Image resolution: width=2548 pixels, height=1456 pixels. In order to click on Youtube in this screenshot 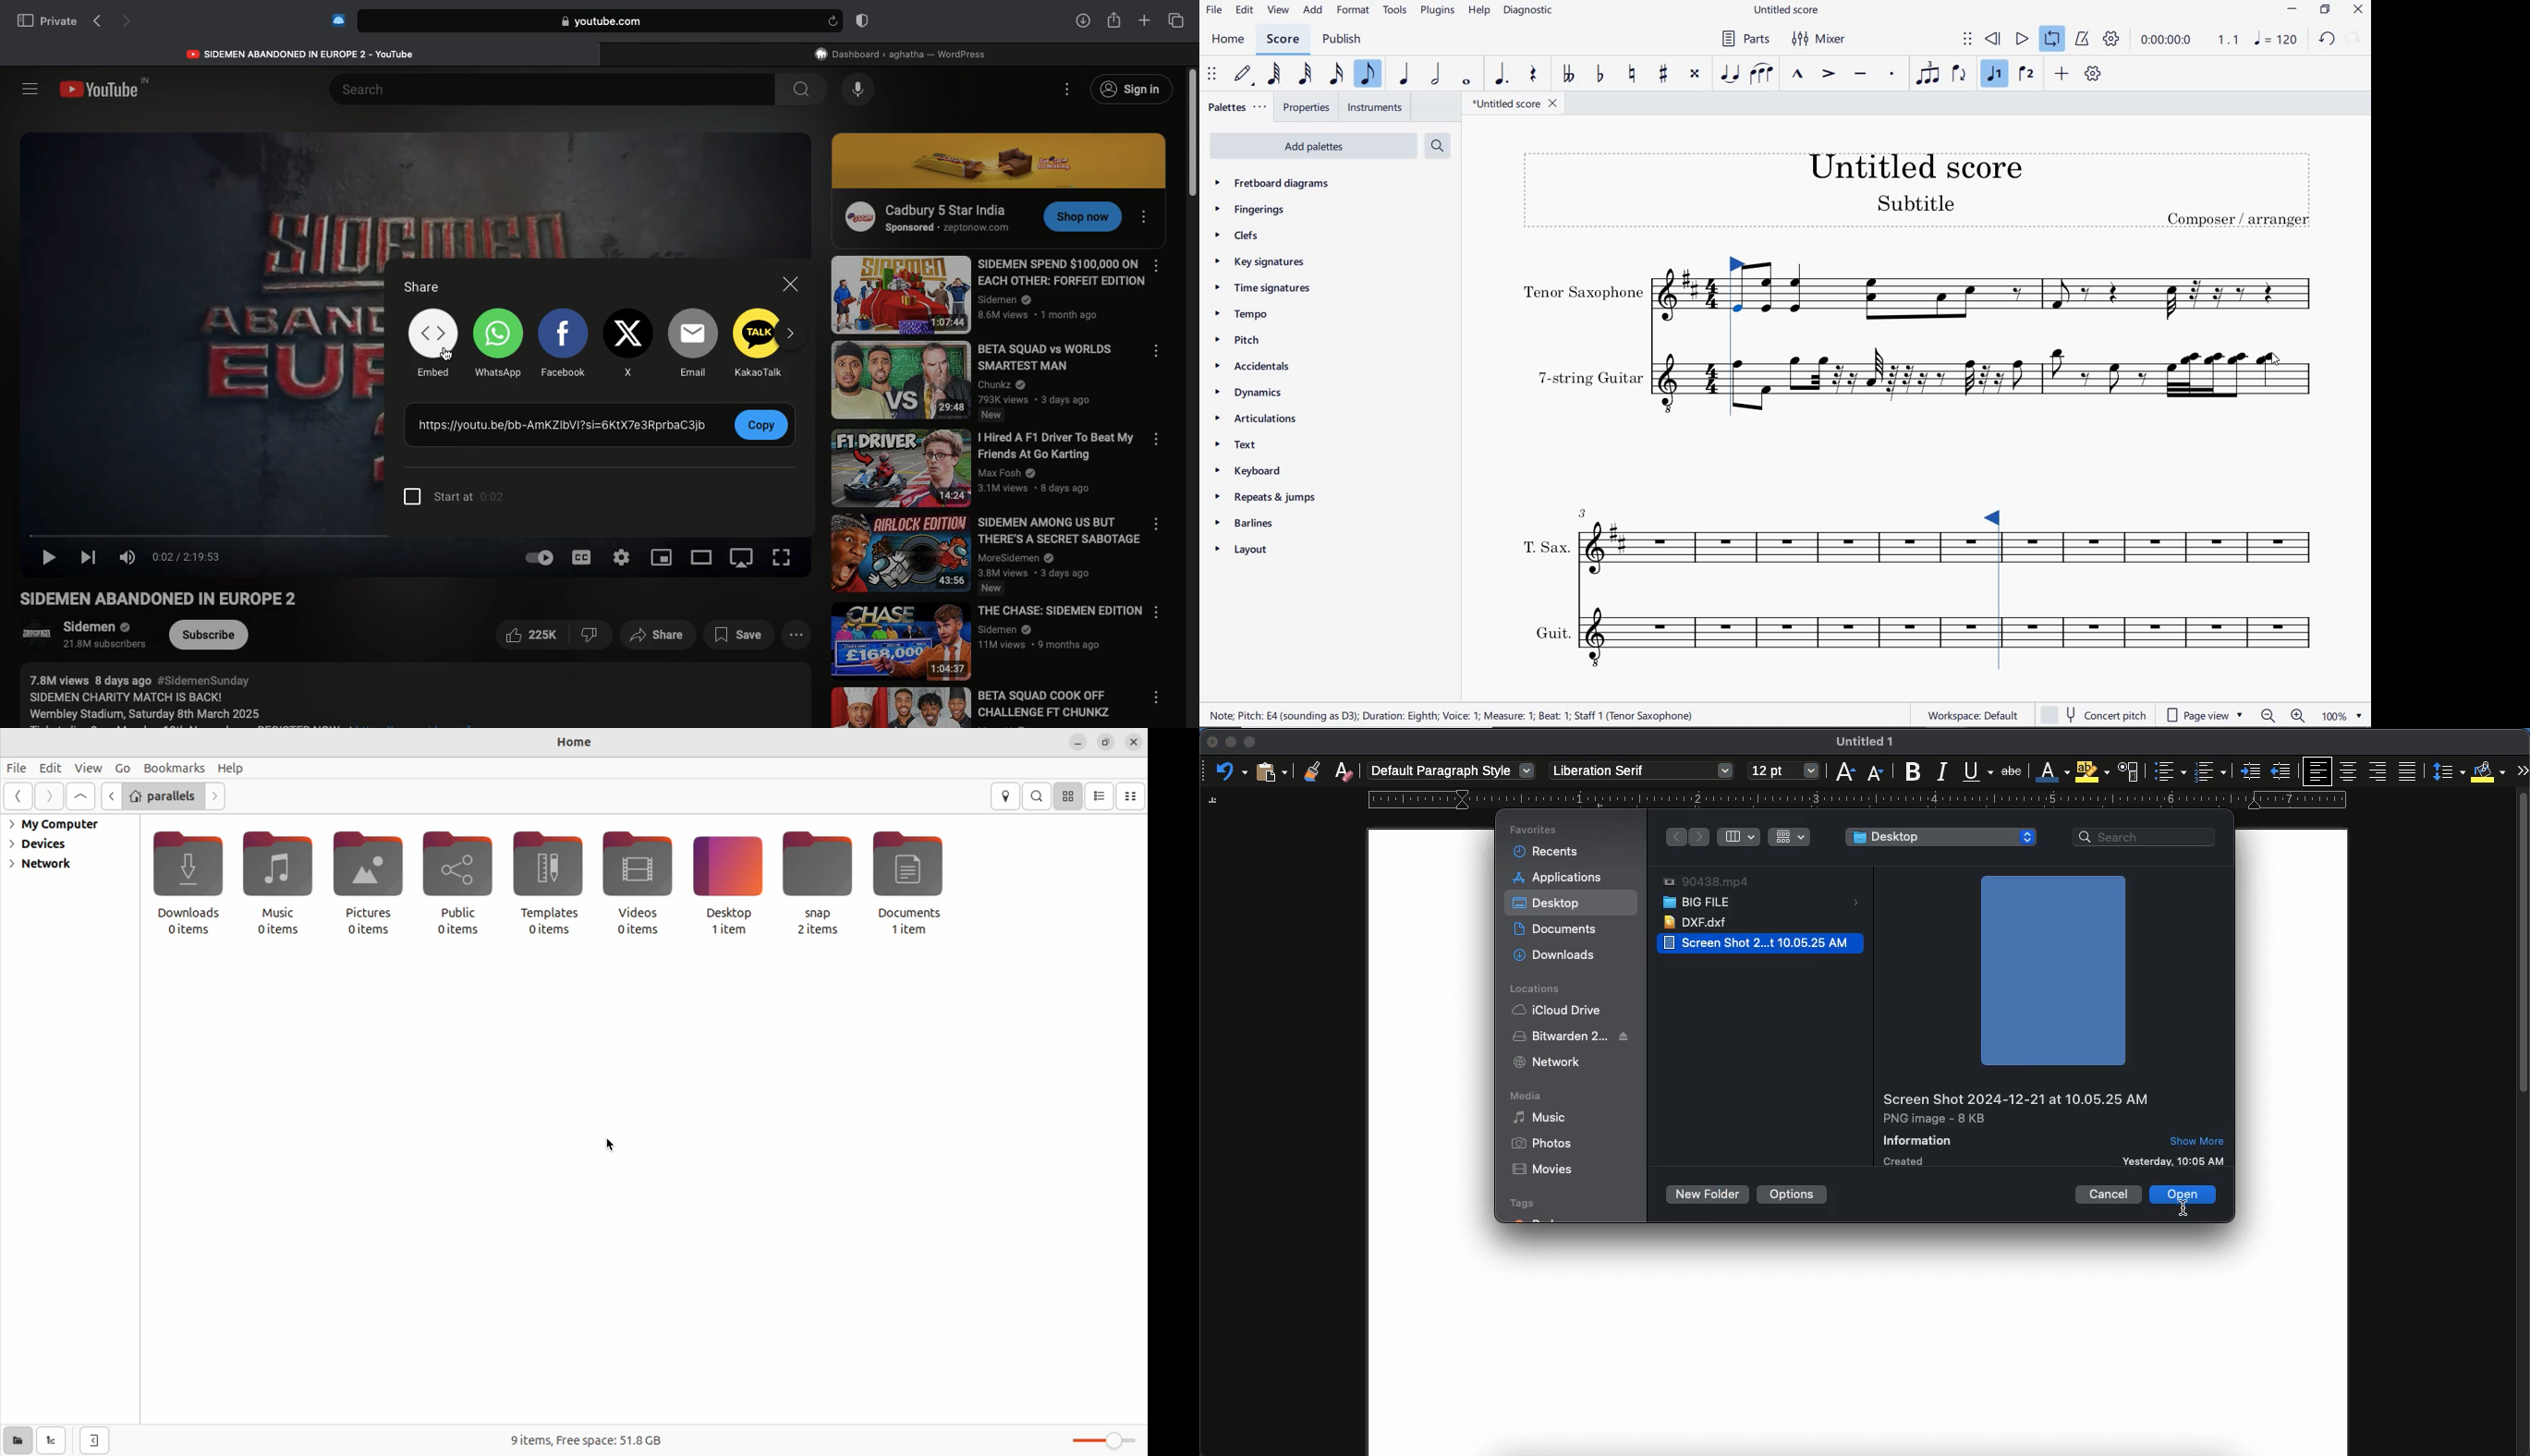, I will do `click(107, 89)`.